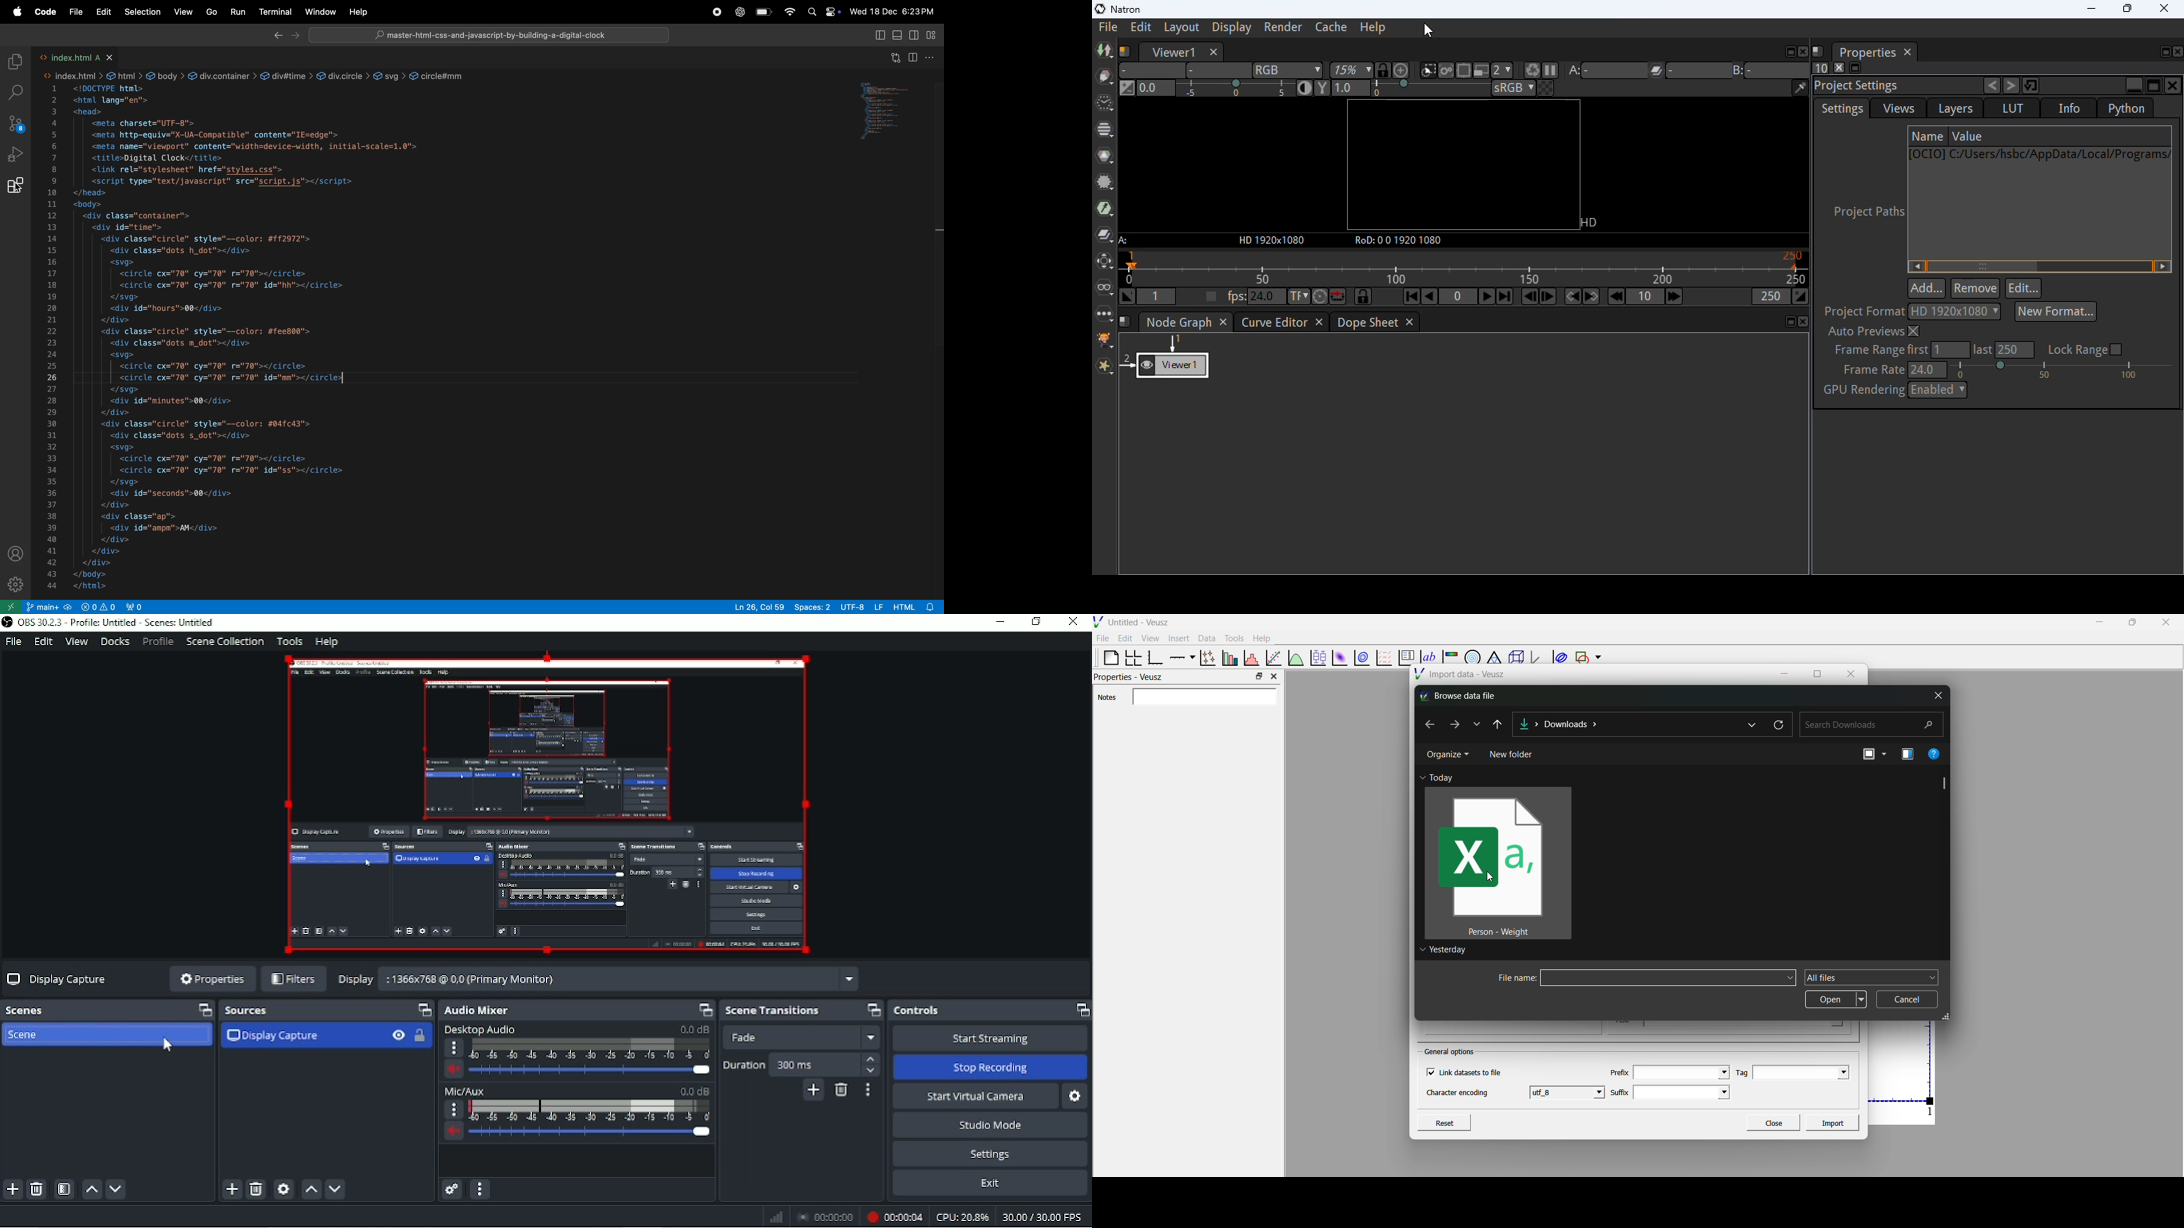 This screenshot has height=1232, width=2184. What do you see at coordinates (295, 36) in the screenshot?
I see `forward` at bounding box center [295, 36].